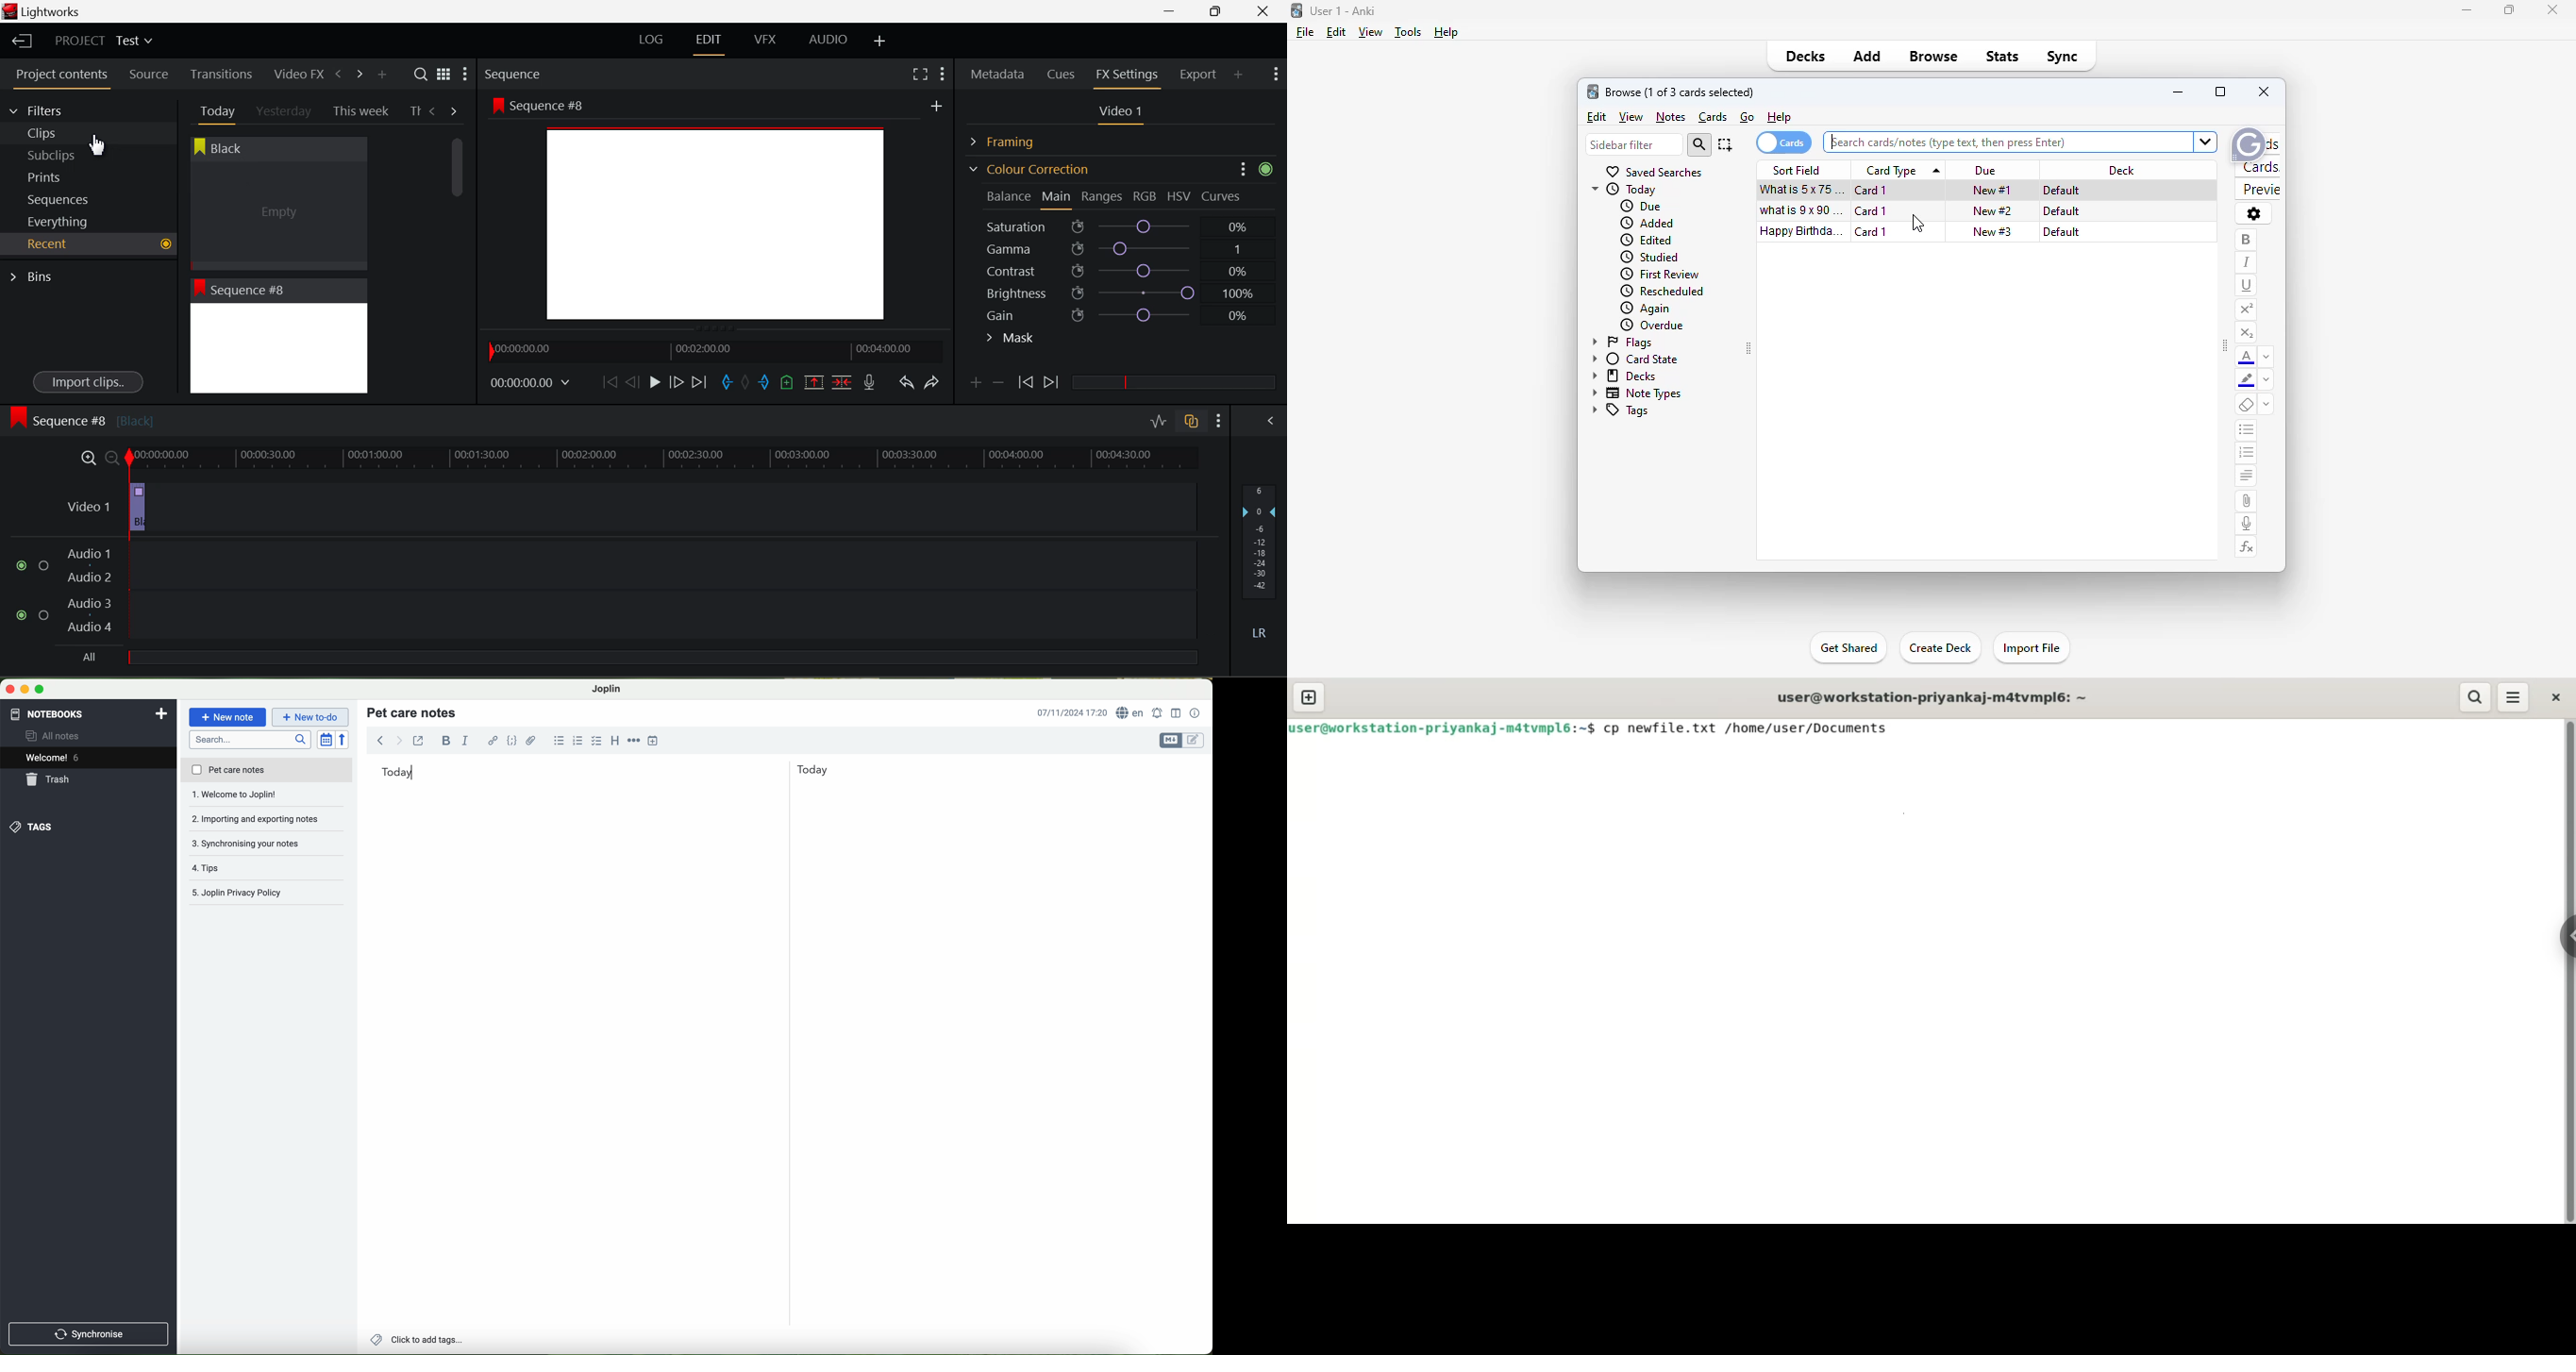  What do you see at coordinates (653, 383) in the screenshot?
I see `Play` at bounding box center [653, 383].